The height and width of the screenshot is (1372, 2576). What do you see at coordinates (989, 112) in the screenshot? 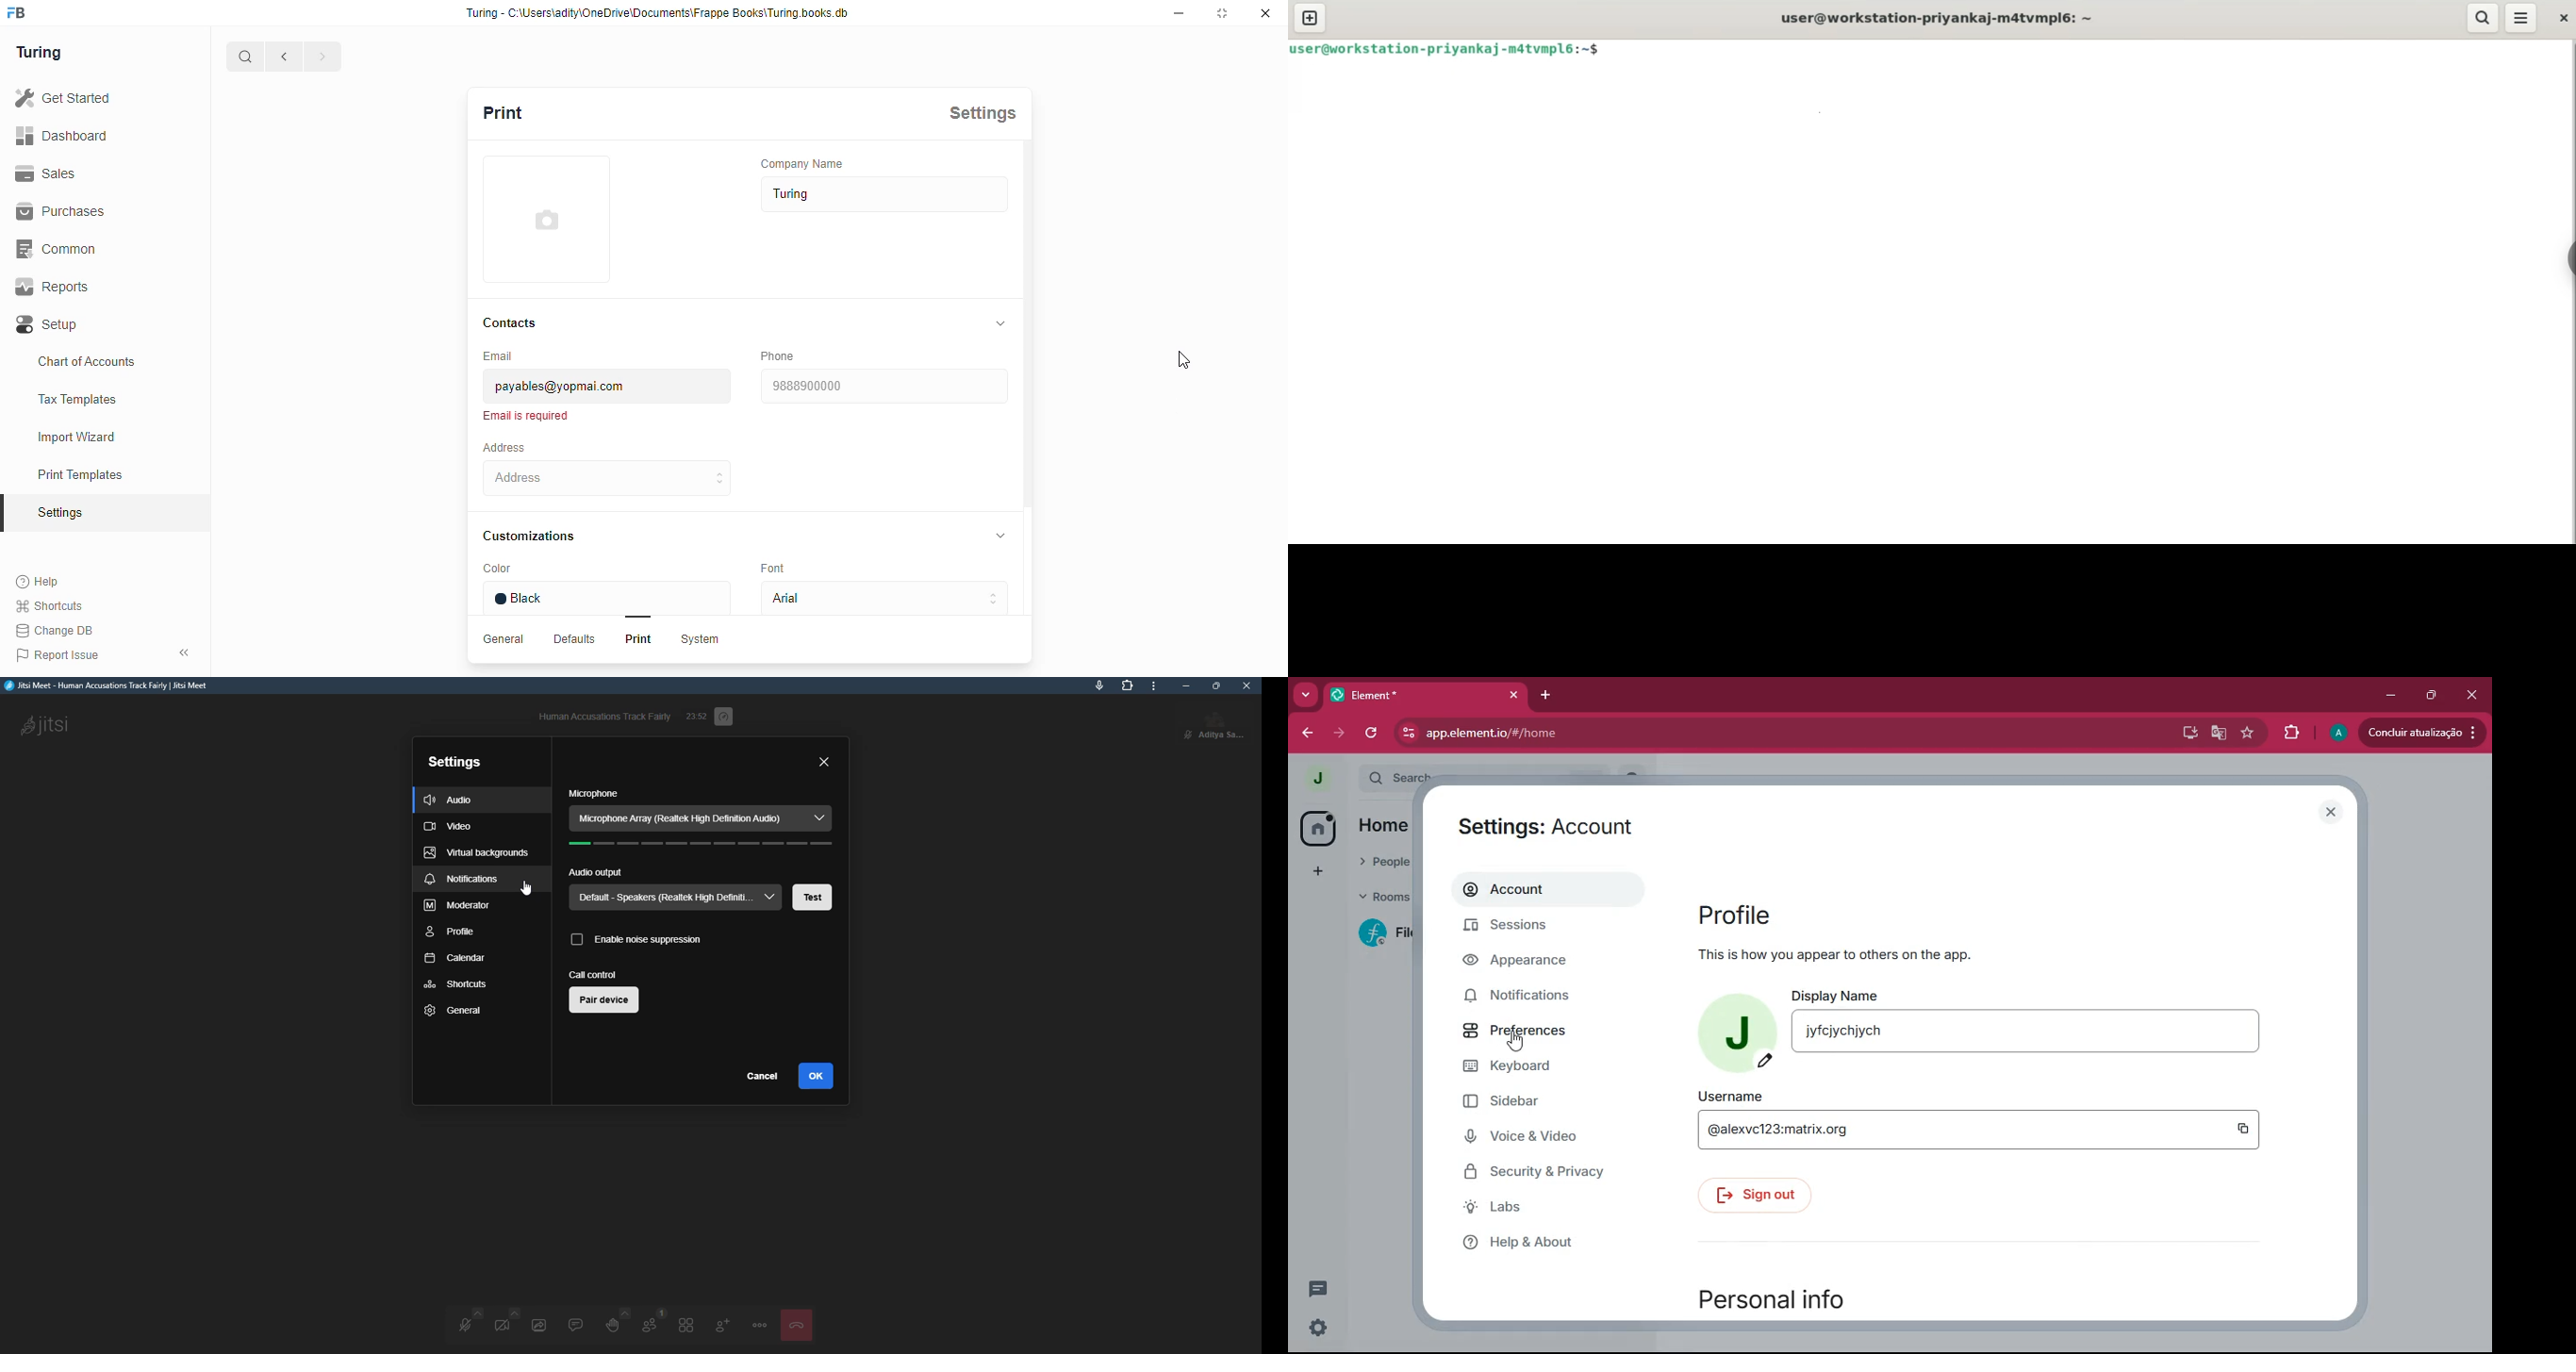
I see `Settings` at bounding box center [989, 112].